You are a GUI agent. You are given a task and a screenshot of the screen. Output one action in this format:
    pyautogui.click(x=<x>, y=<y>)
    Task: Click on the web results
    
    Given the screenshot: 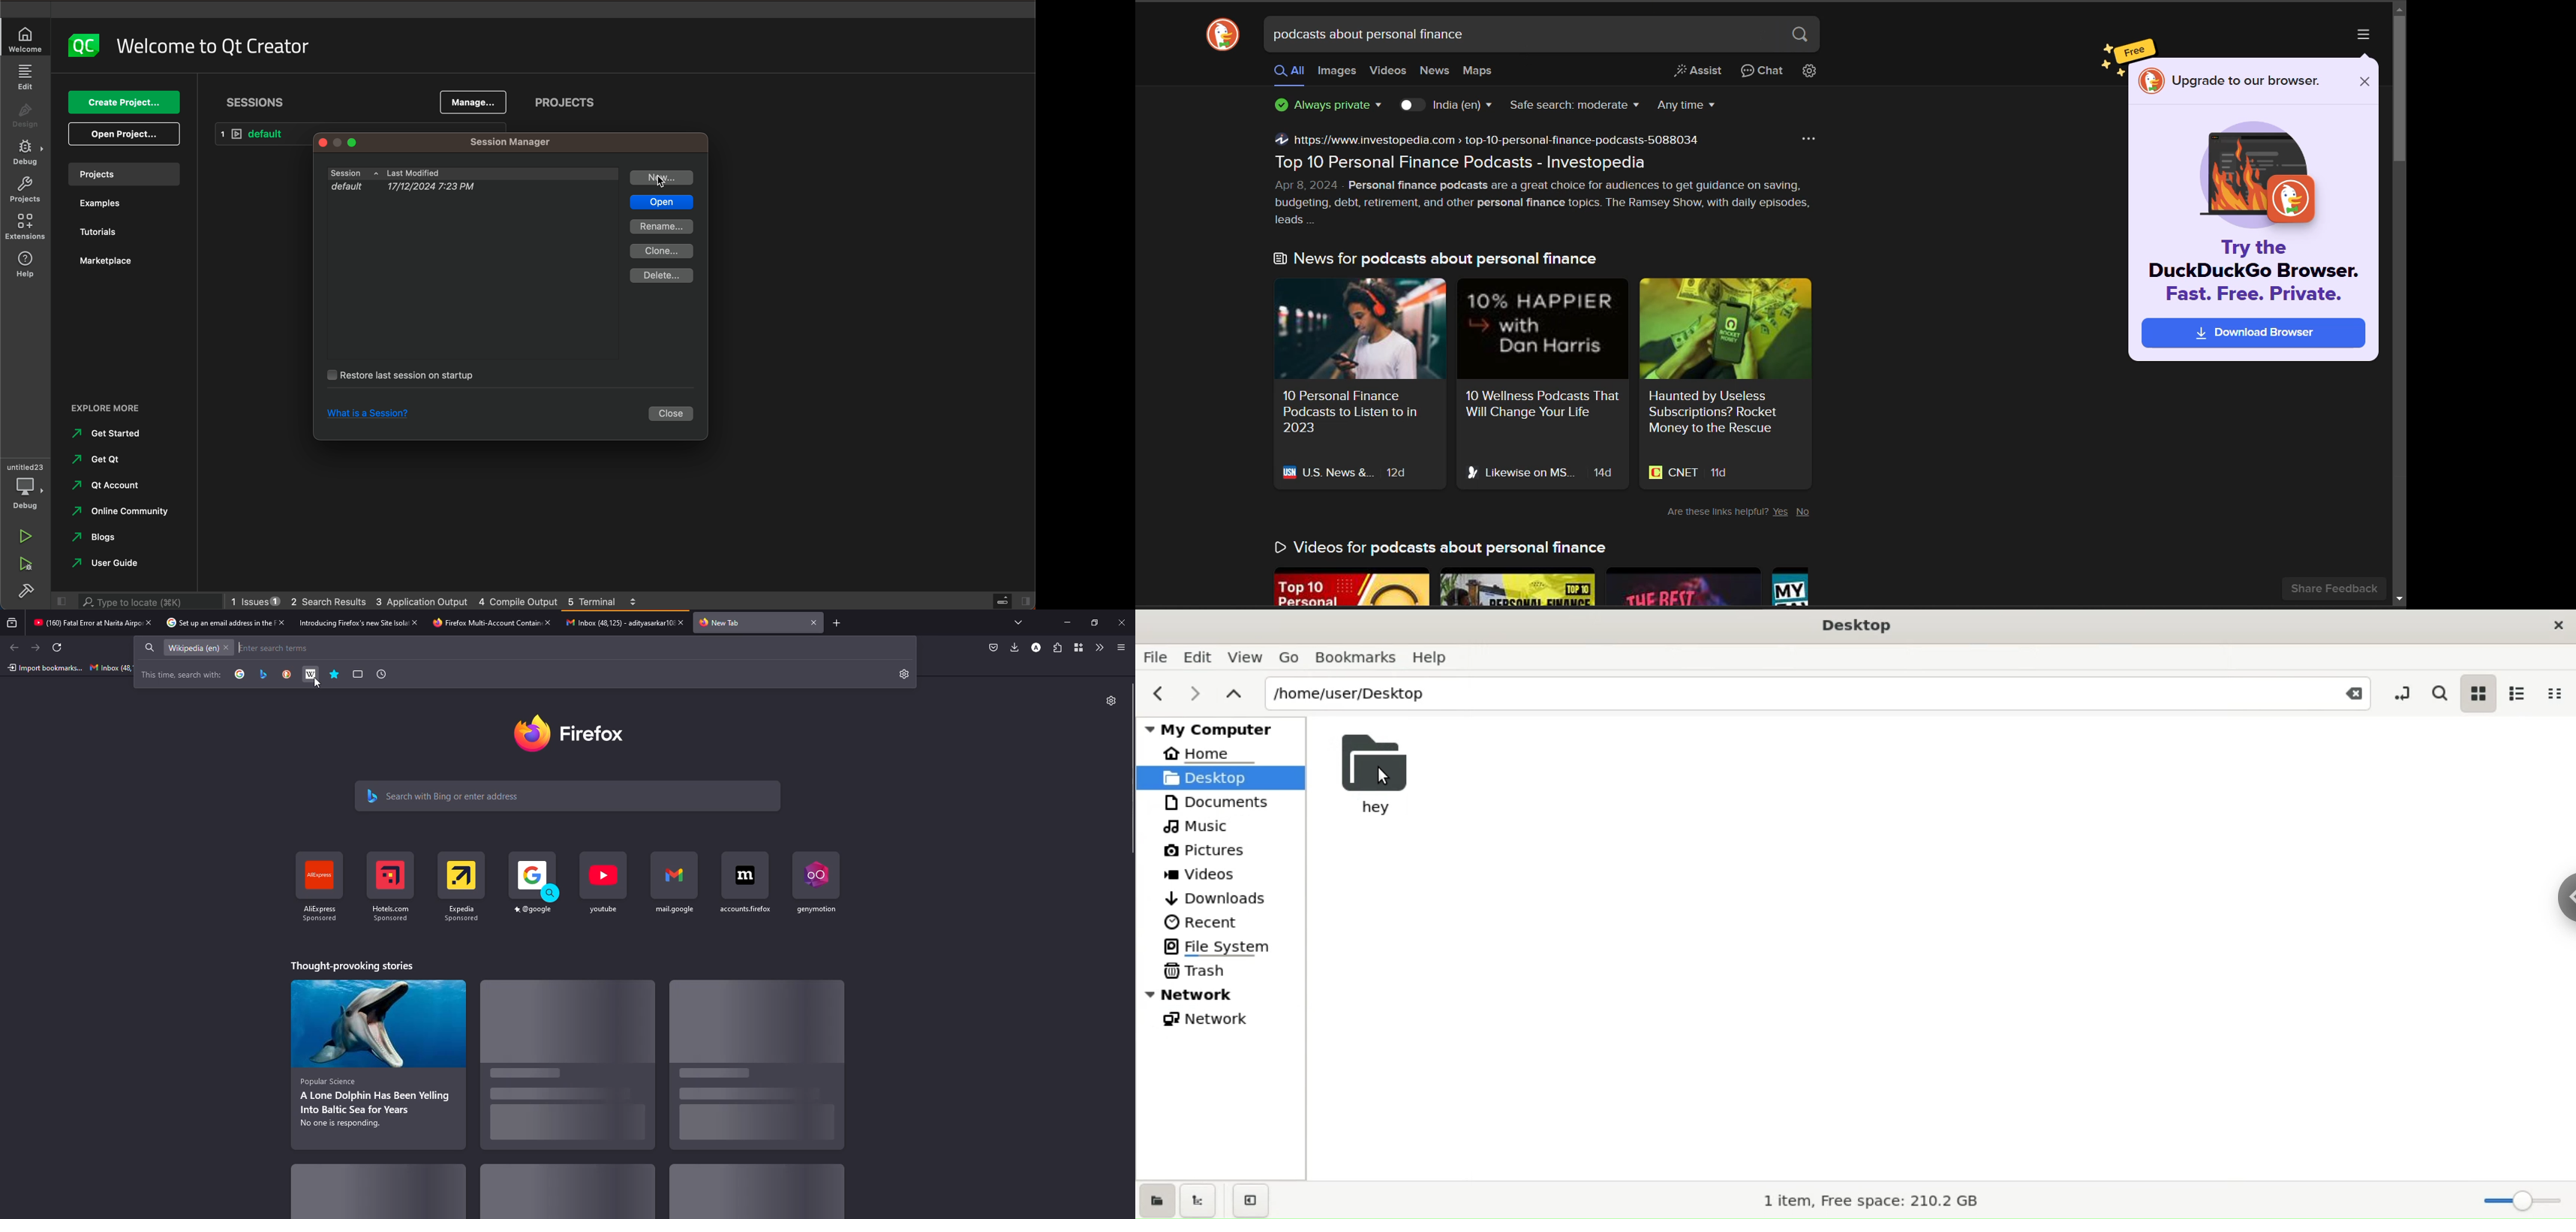 What is the action you would take?
    pyautogui.click(x=1552, y=368)
    